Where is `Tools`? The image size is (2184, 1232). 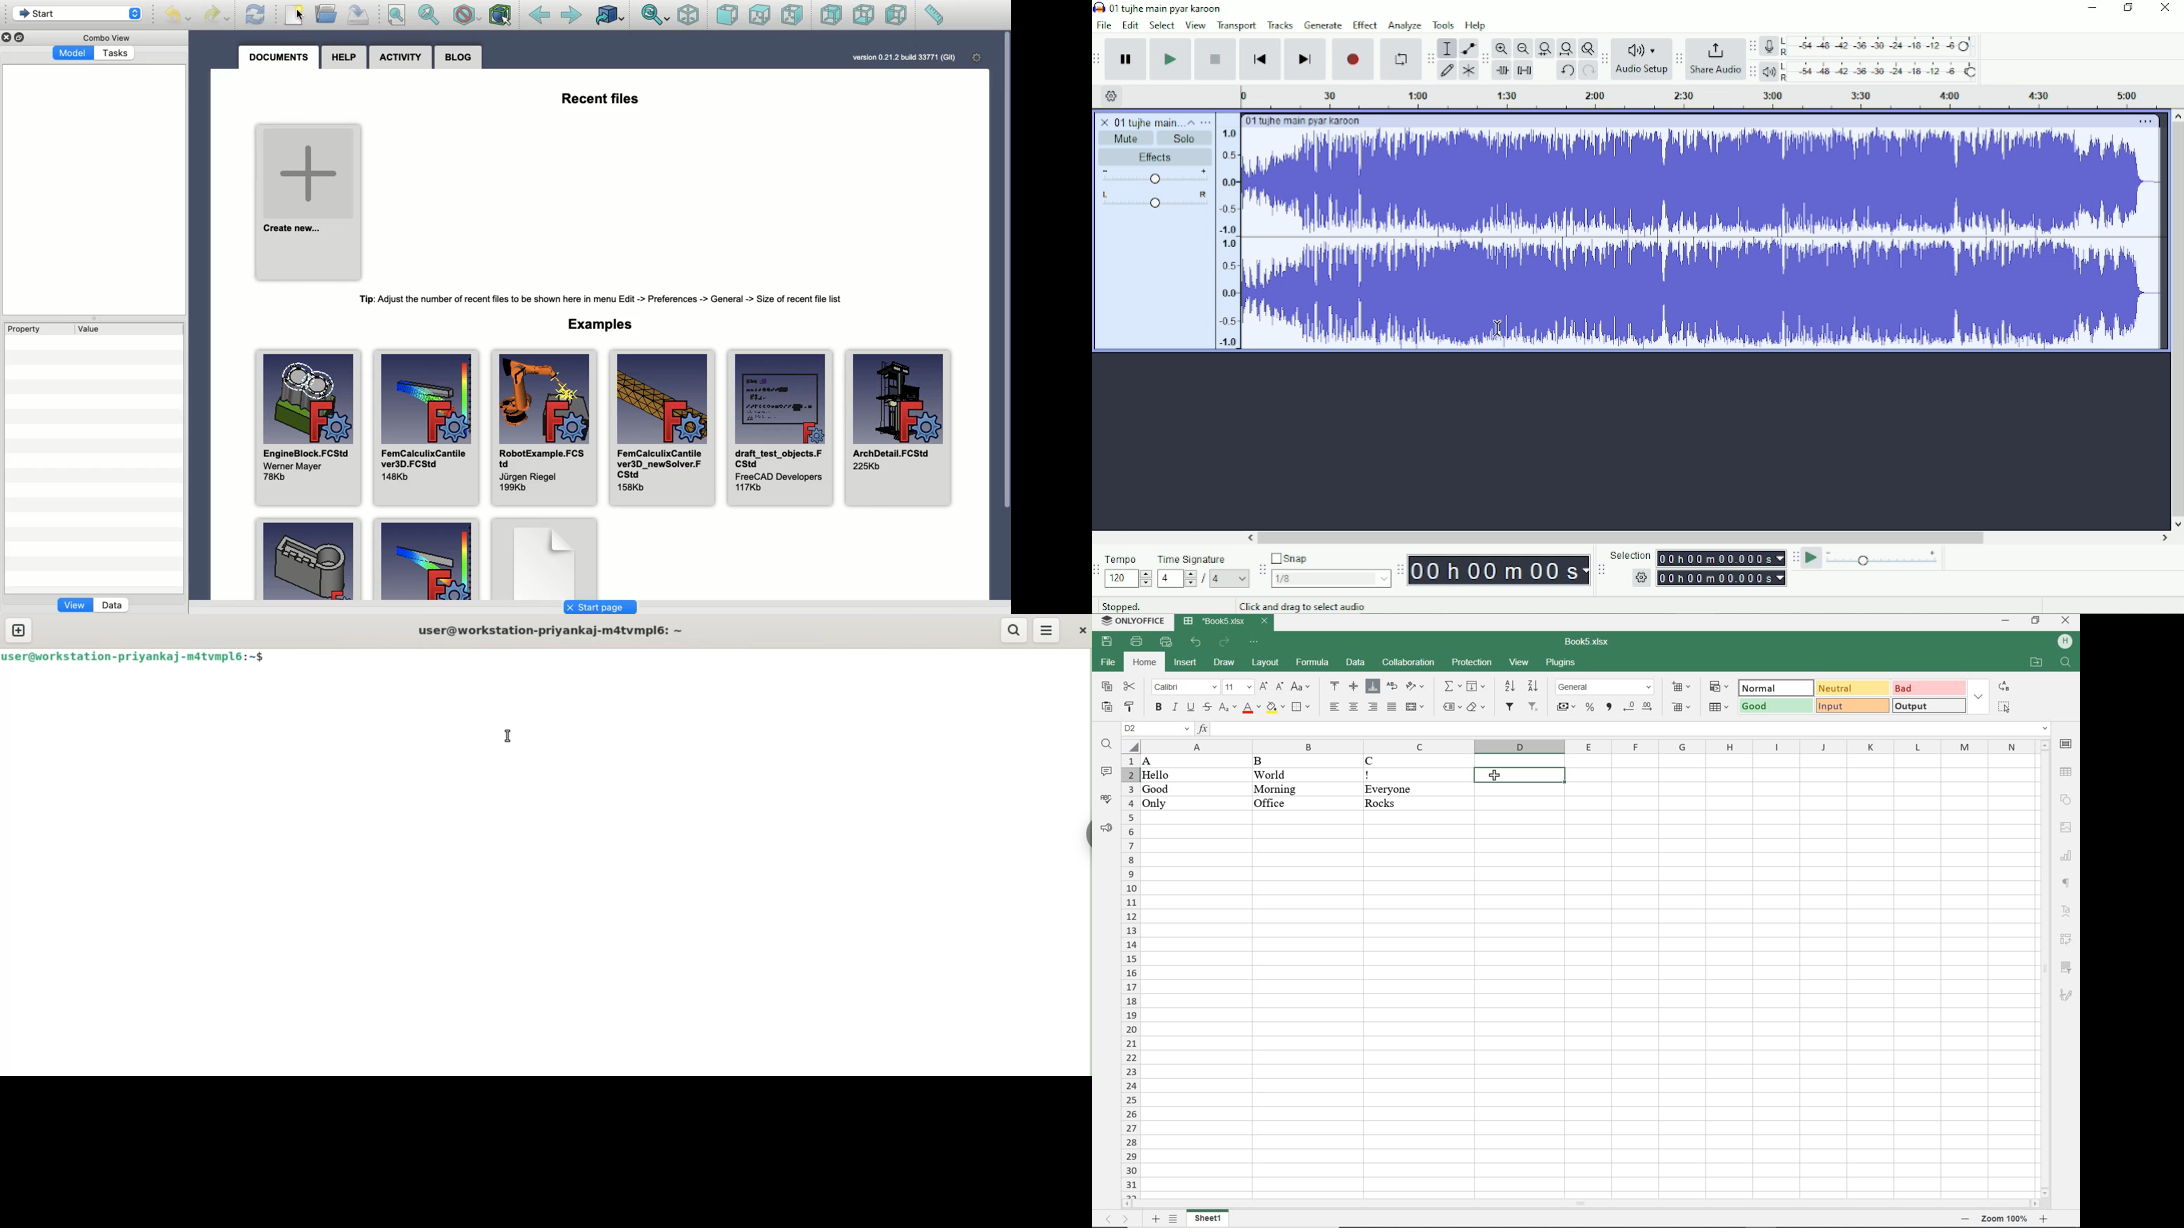
Tools is located at coordinates (1443, 24).